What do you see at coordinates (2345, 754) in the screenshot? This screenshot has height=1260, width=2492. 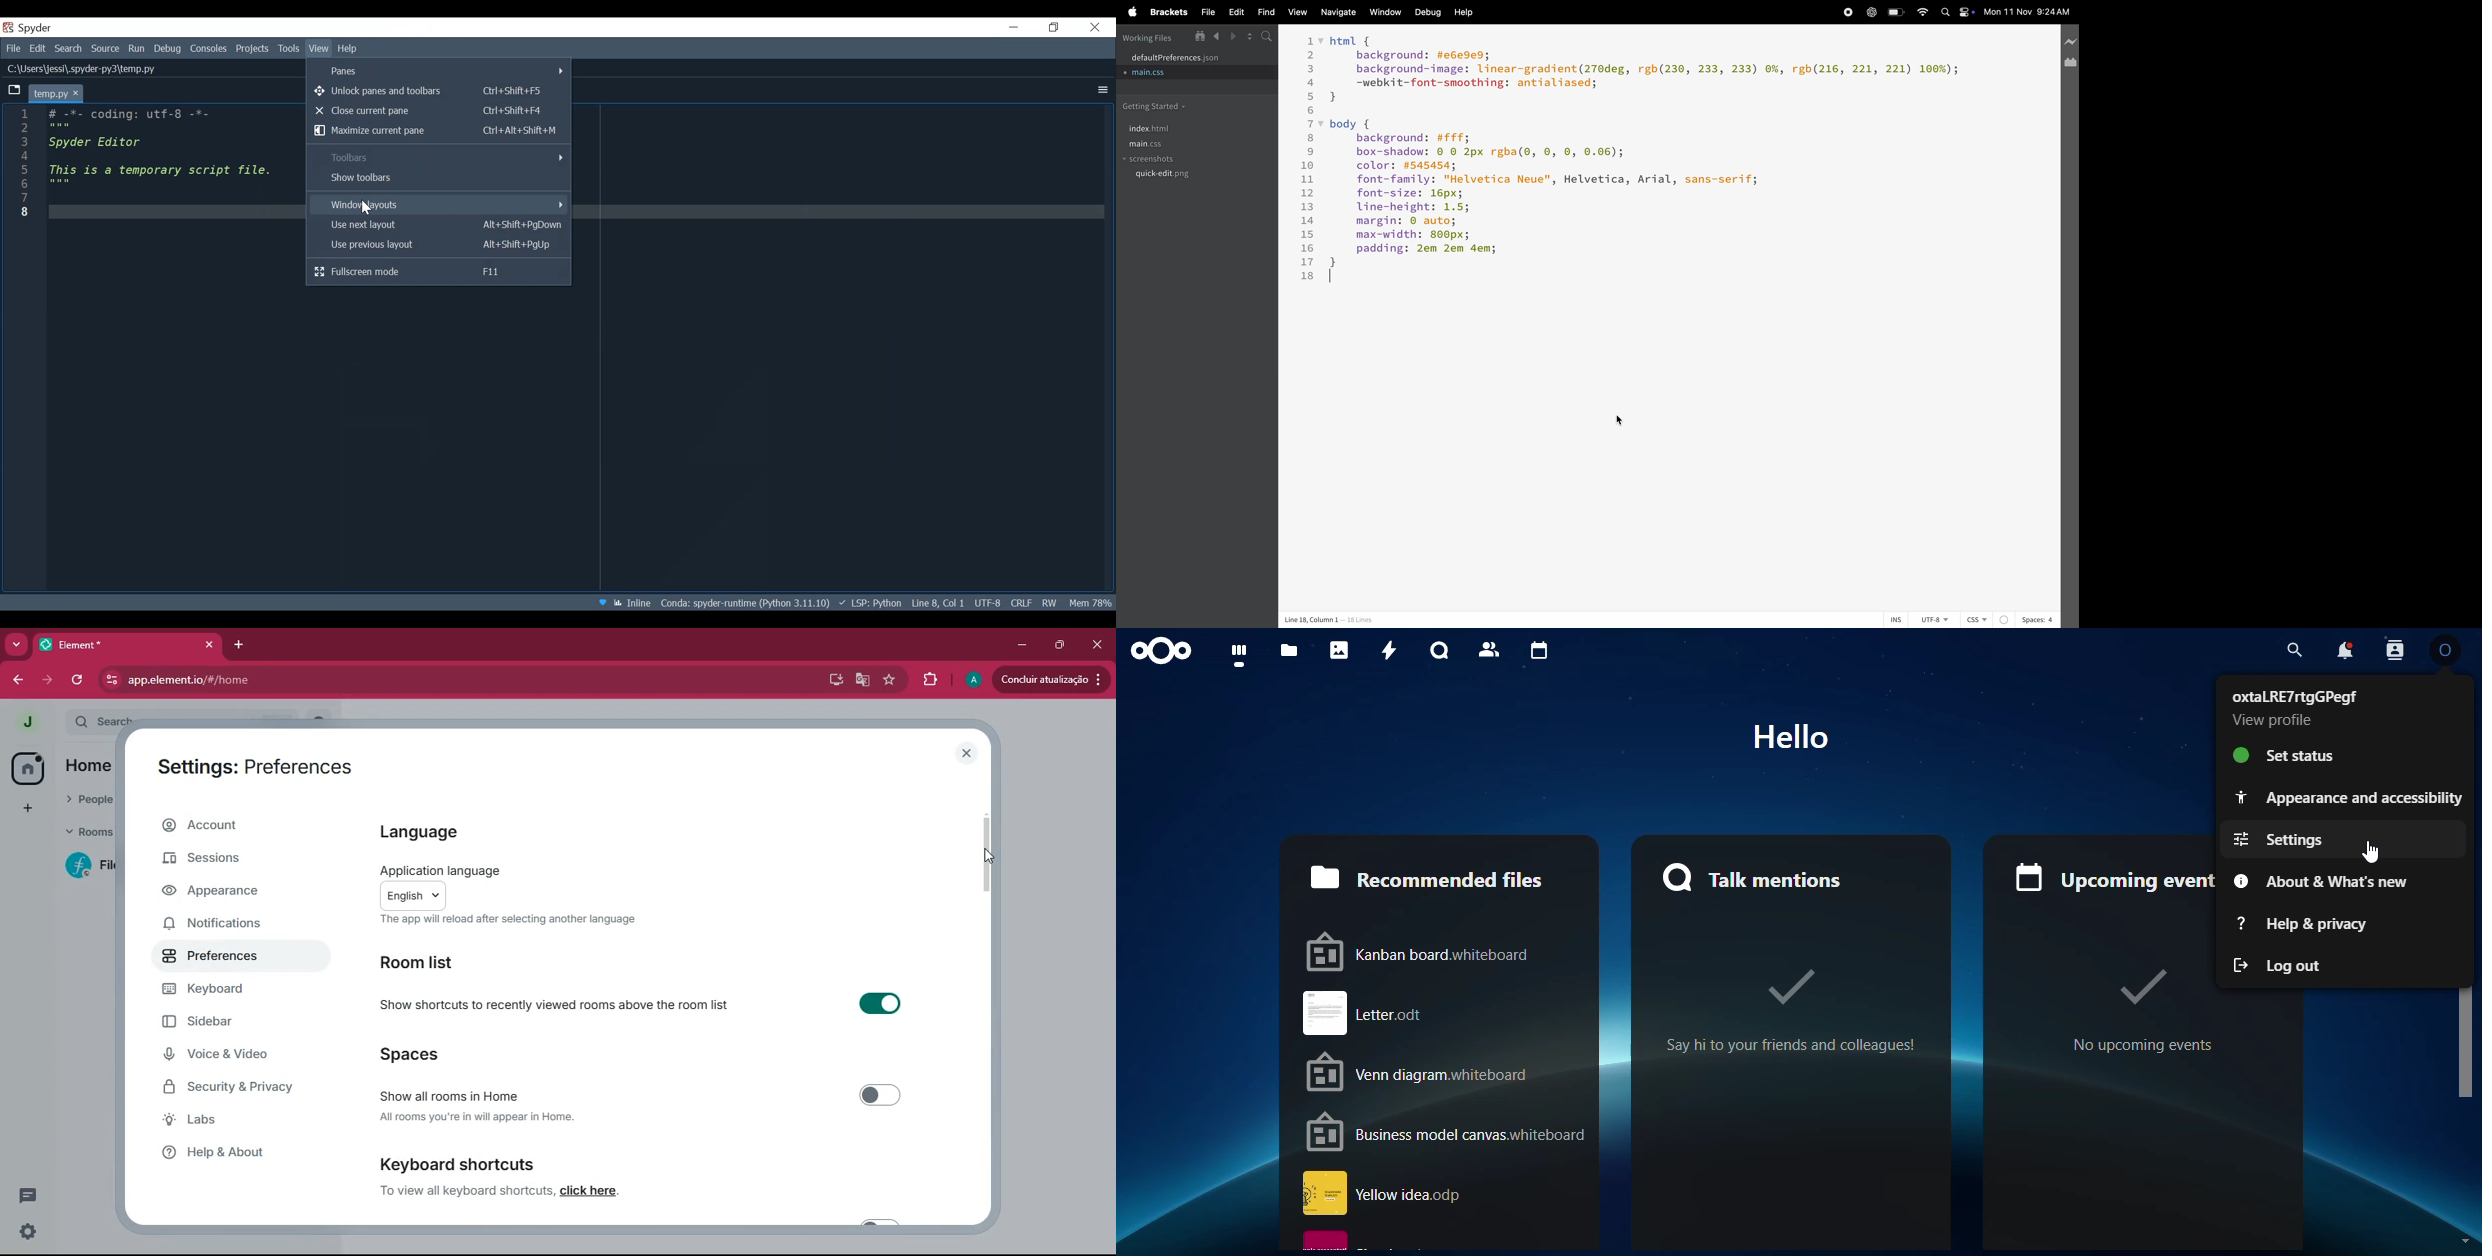 I see `set status` at bounding box center [2345, 754].